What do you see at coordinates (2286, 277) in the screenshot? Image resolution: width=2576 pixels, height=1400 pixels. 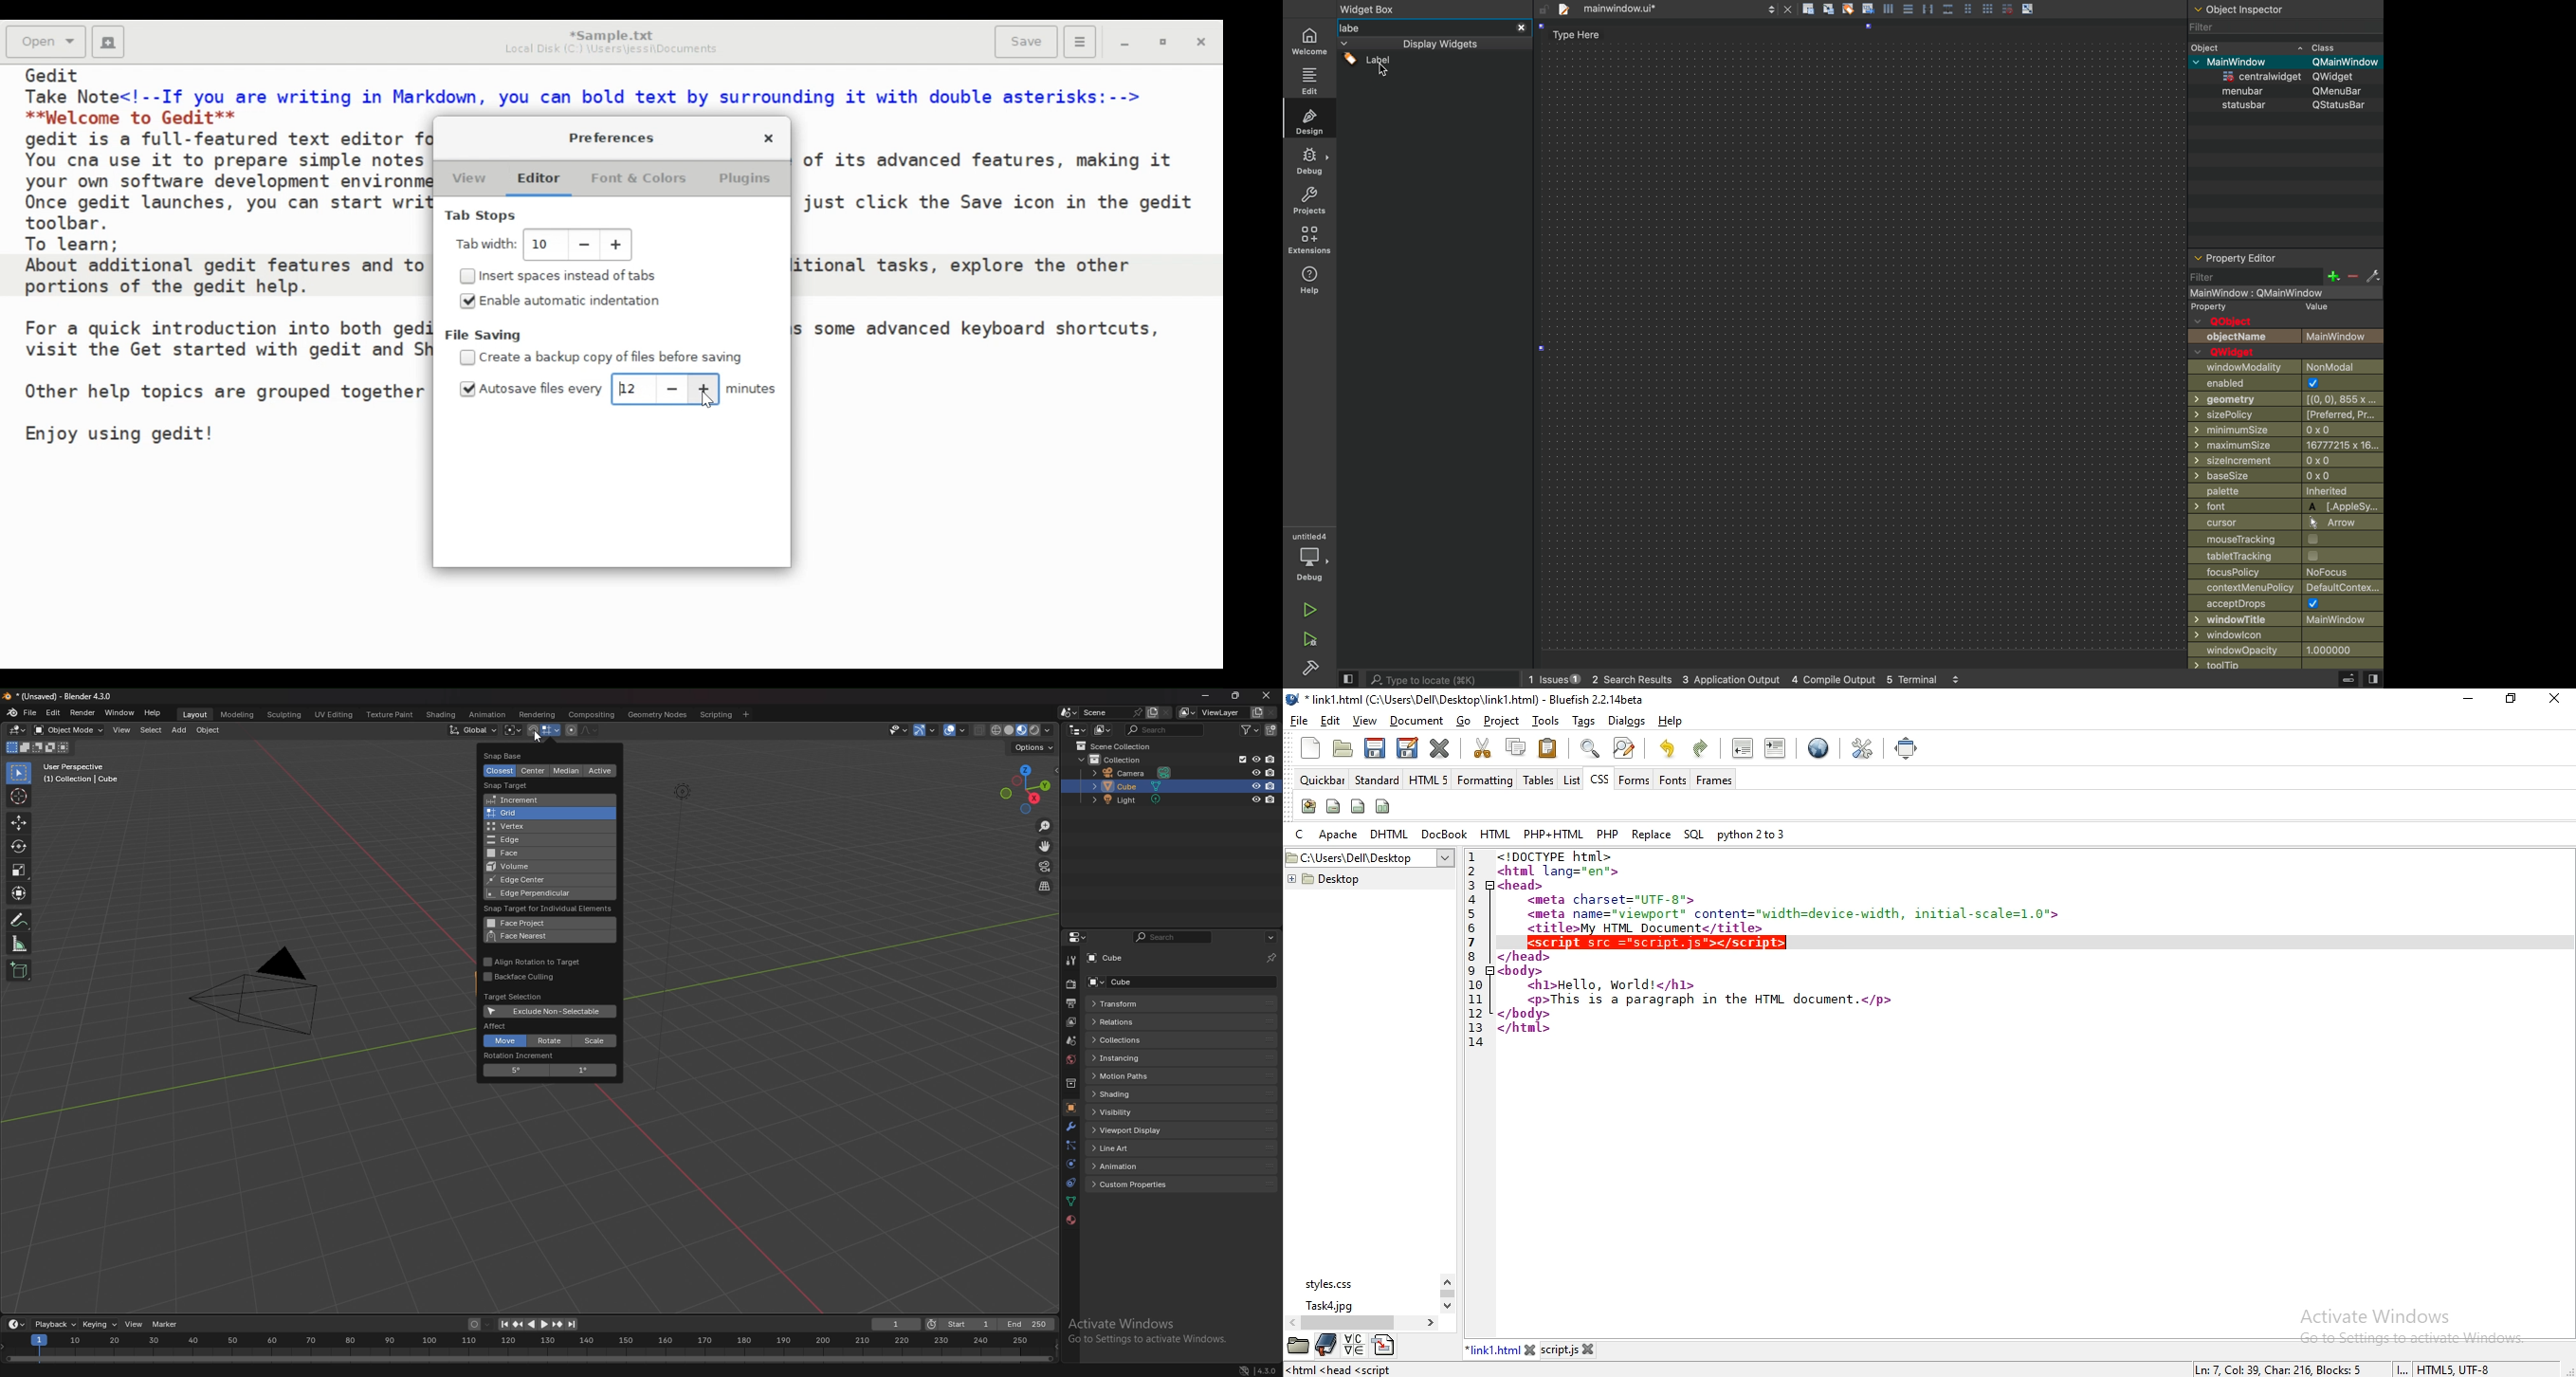 I see `filter` at bounding box center [2286, 277].